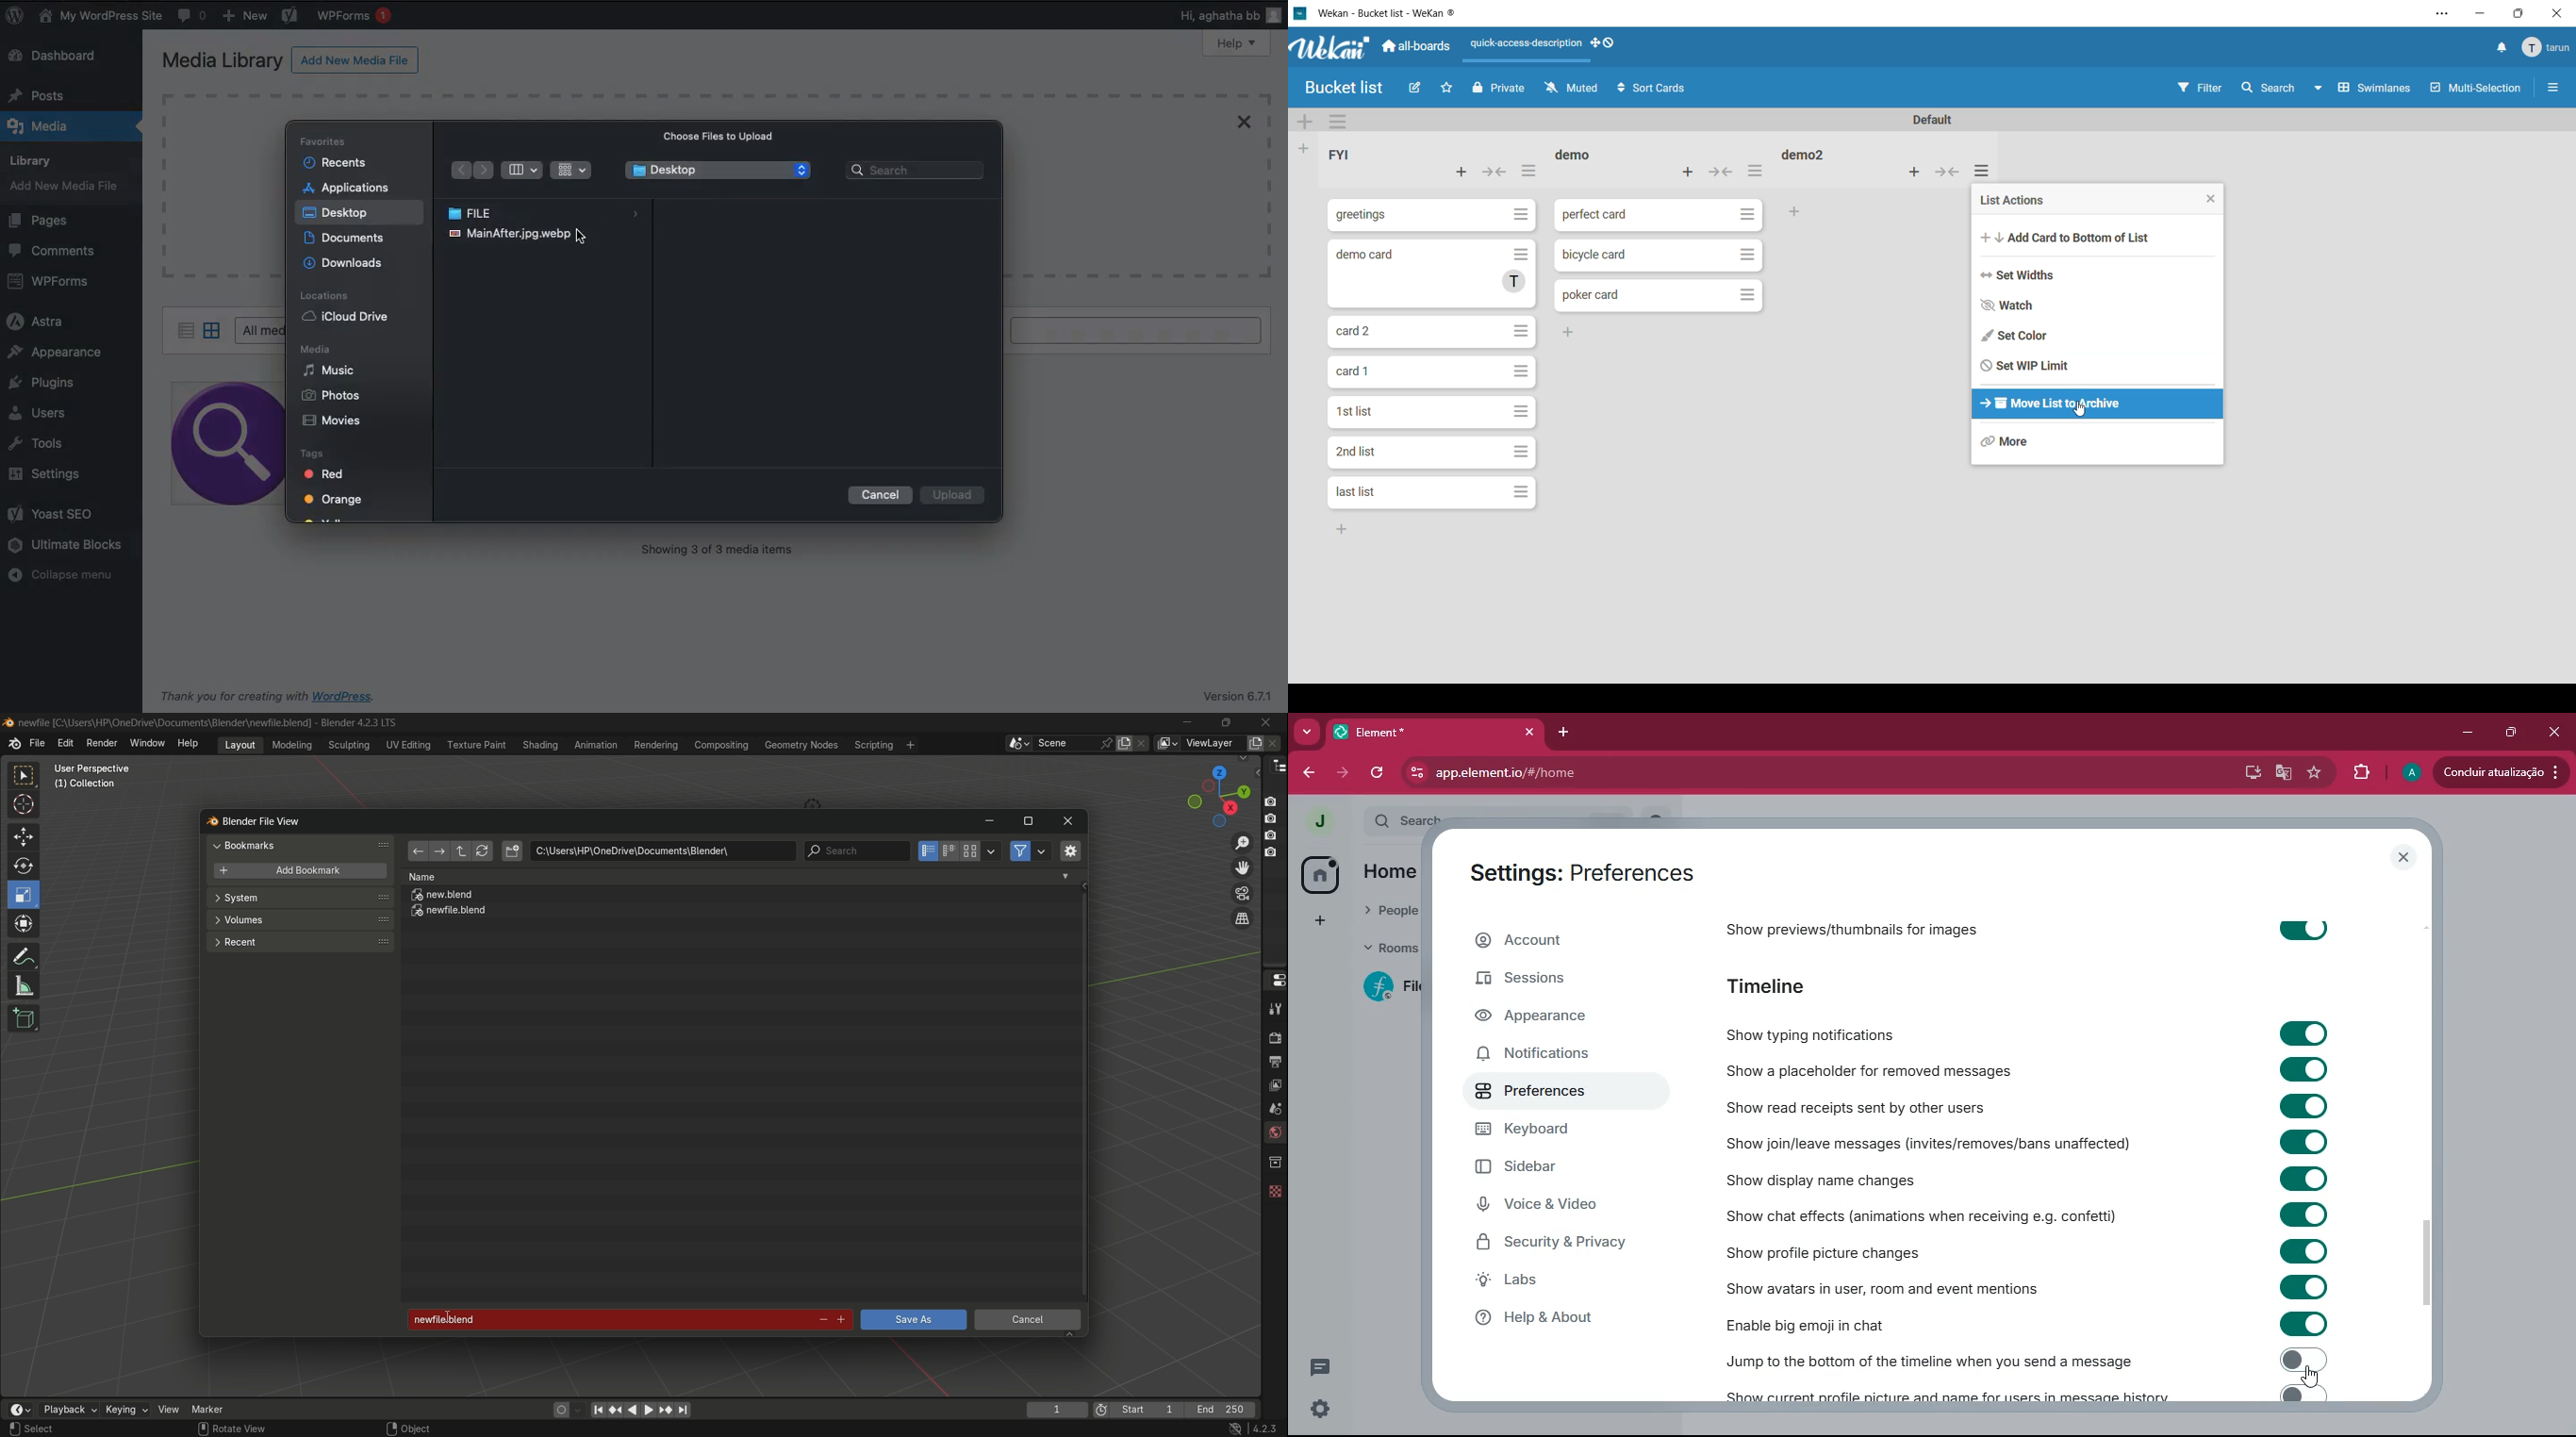 The height and width of the screenshot is (1456, 2576). What do you see at coordinates (1548, 1132) in the screenshot?
I see `keyboard` at bounding box center [1548, 1132].